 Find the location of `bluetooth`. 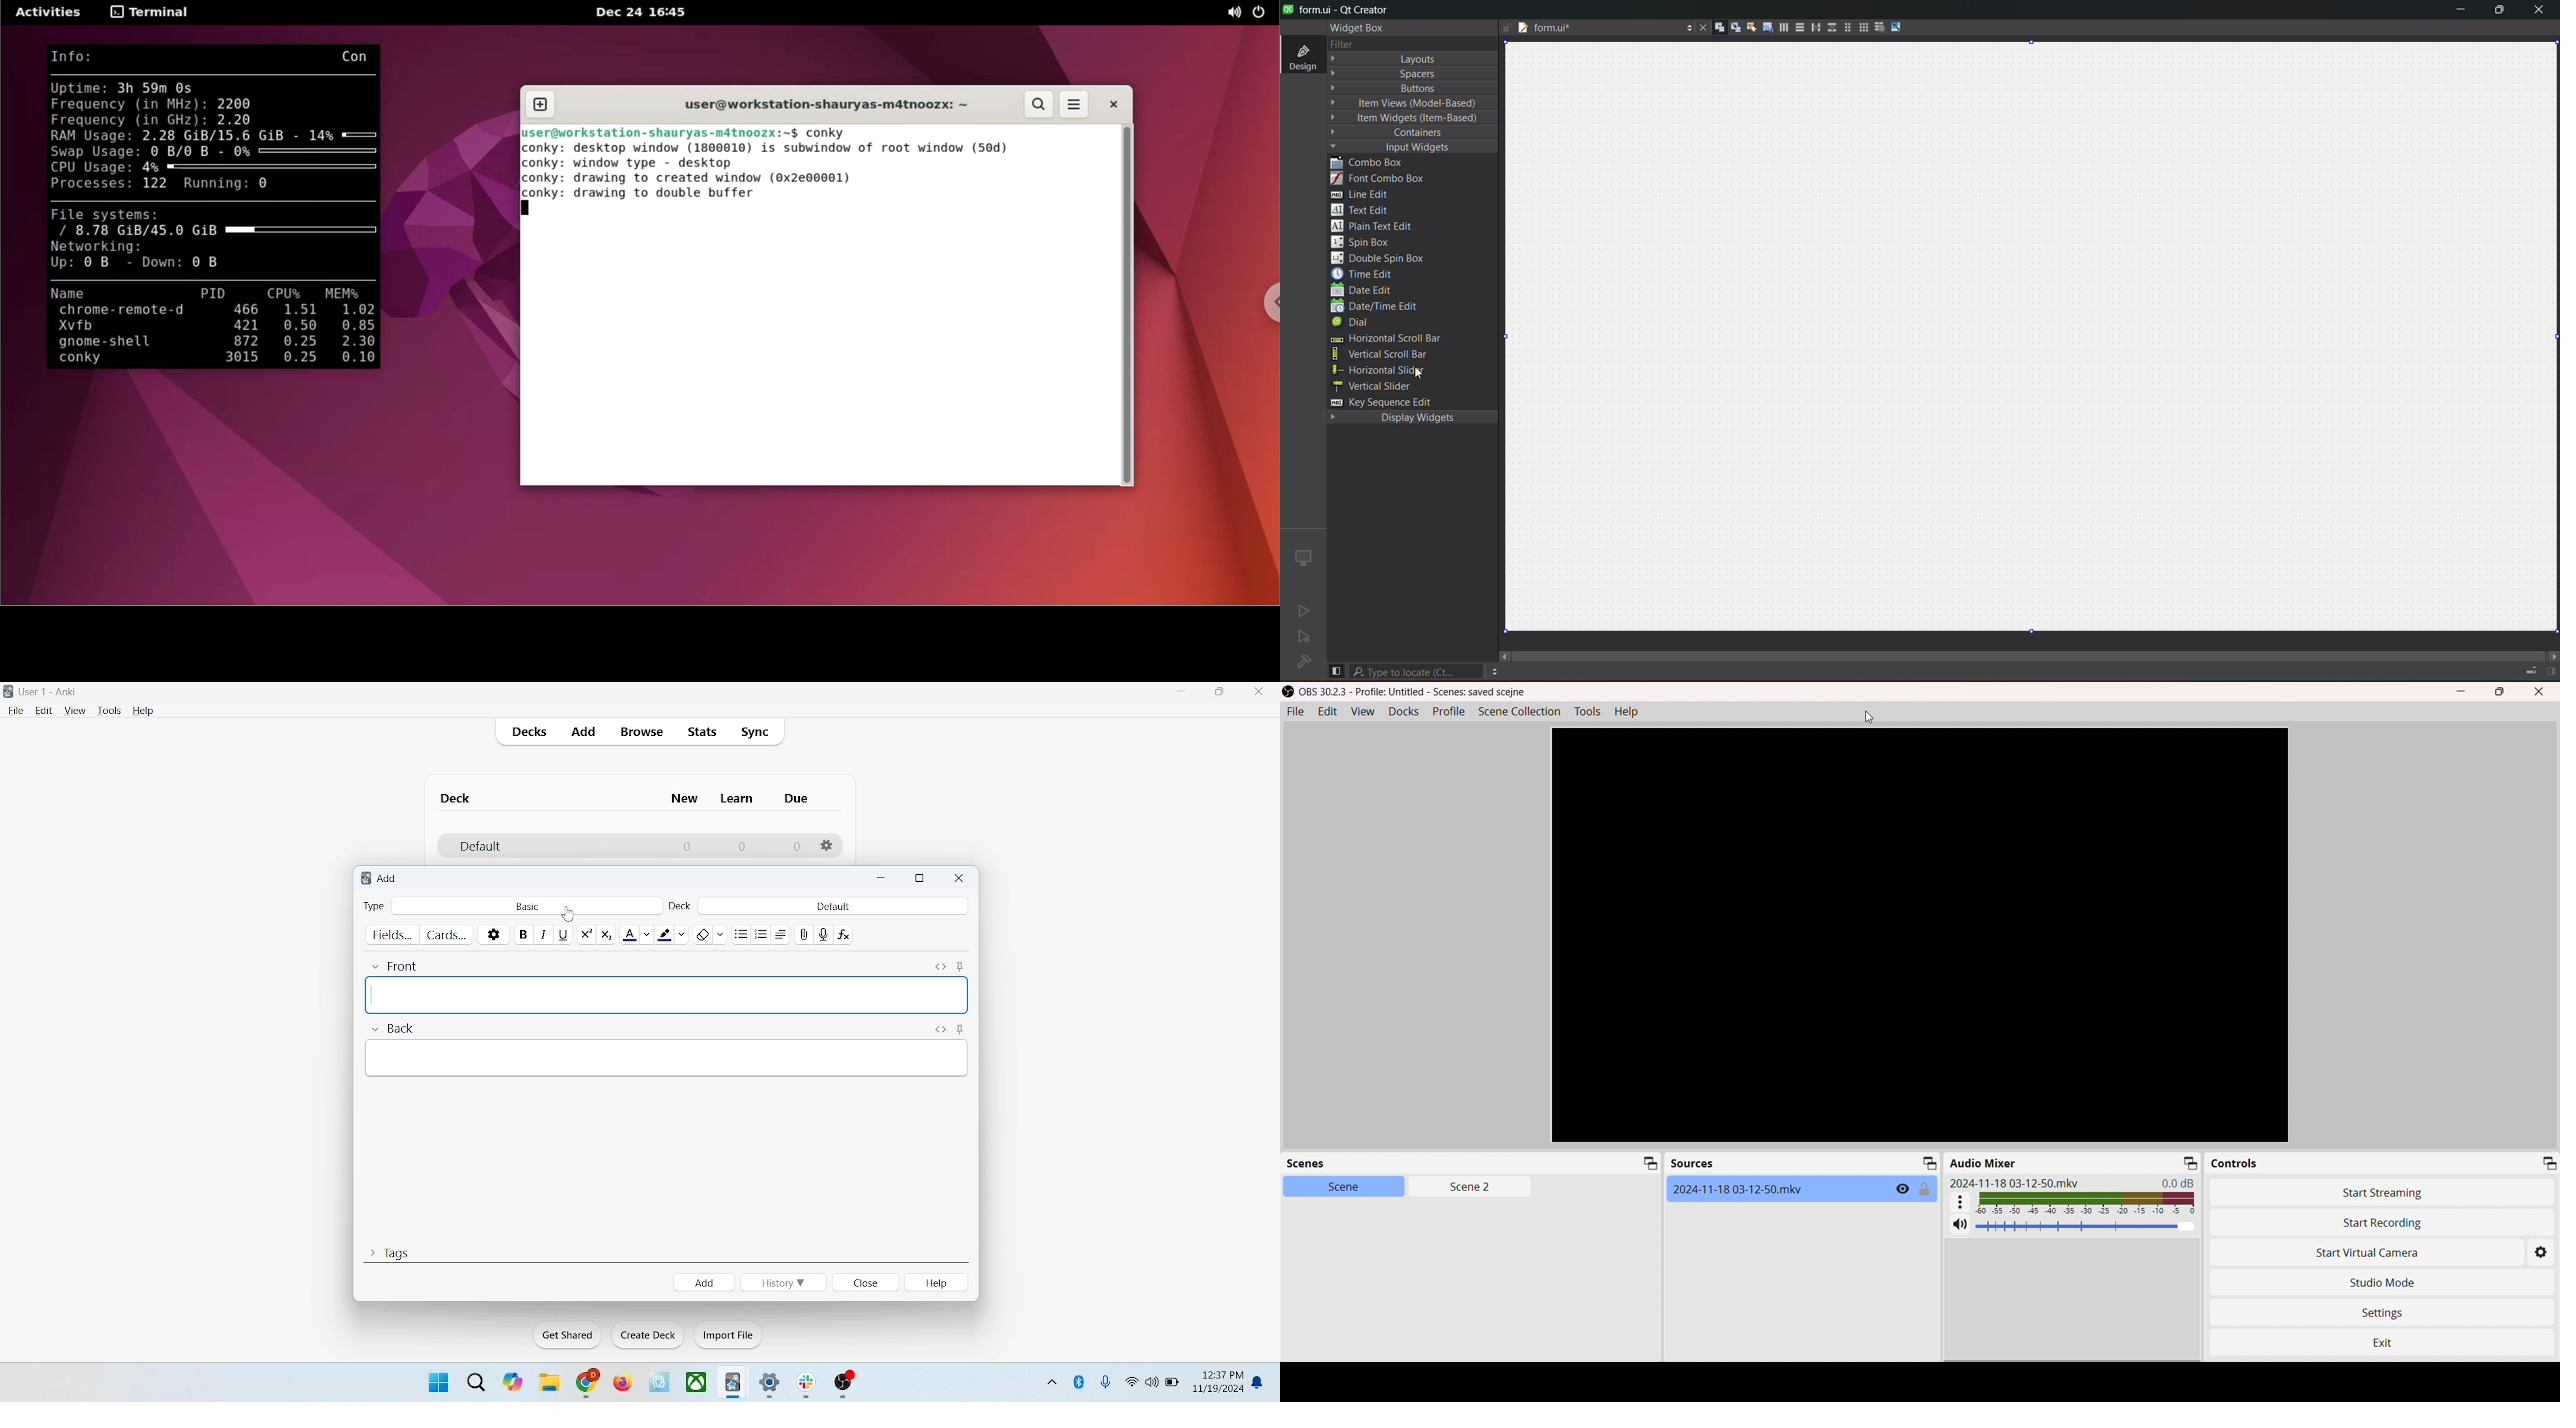

bluetooth is located at coordinates (1080, 1381).